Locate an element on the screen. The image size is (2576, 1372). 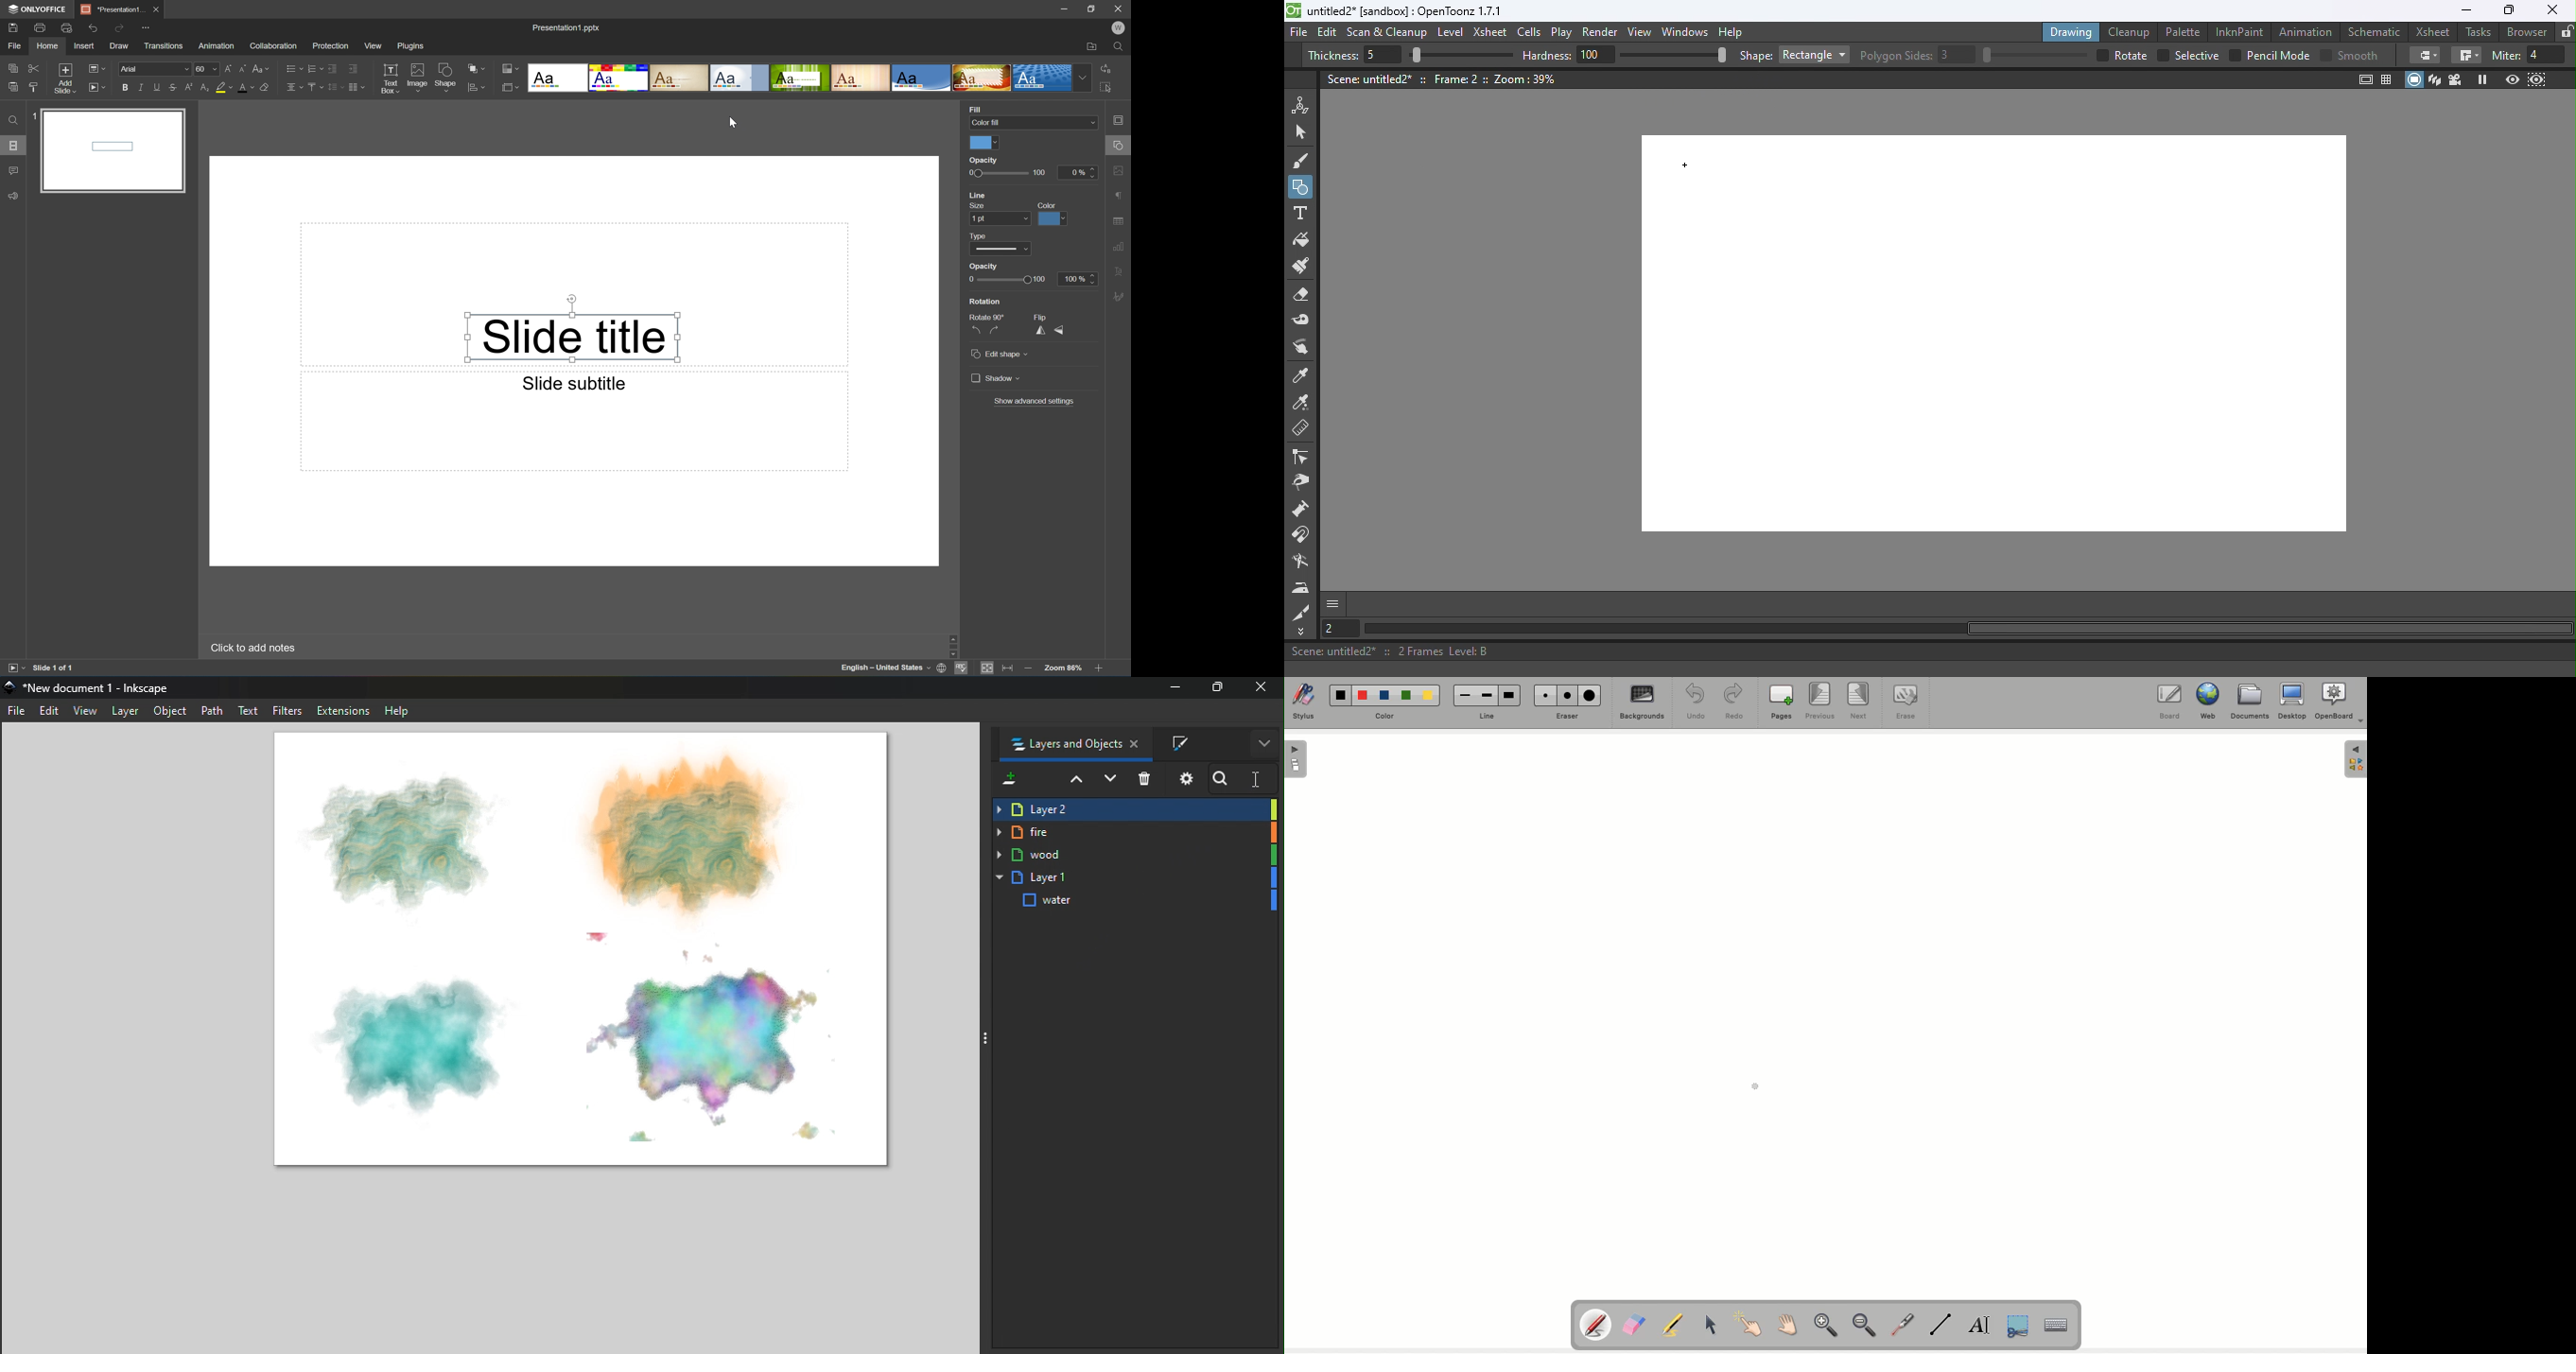
ONLYOFFICE is located at coordinates (38, 10).